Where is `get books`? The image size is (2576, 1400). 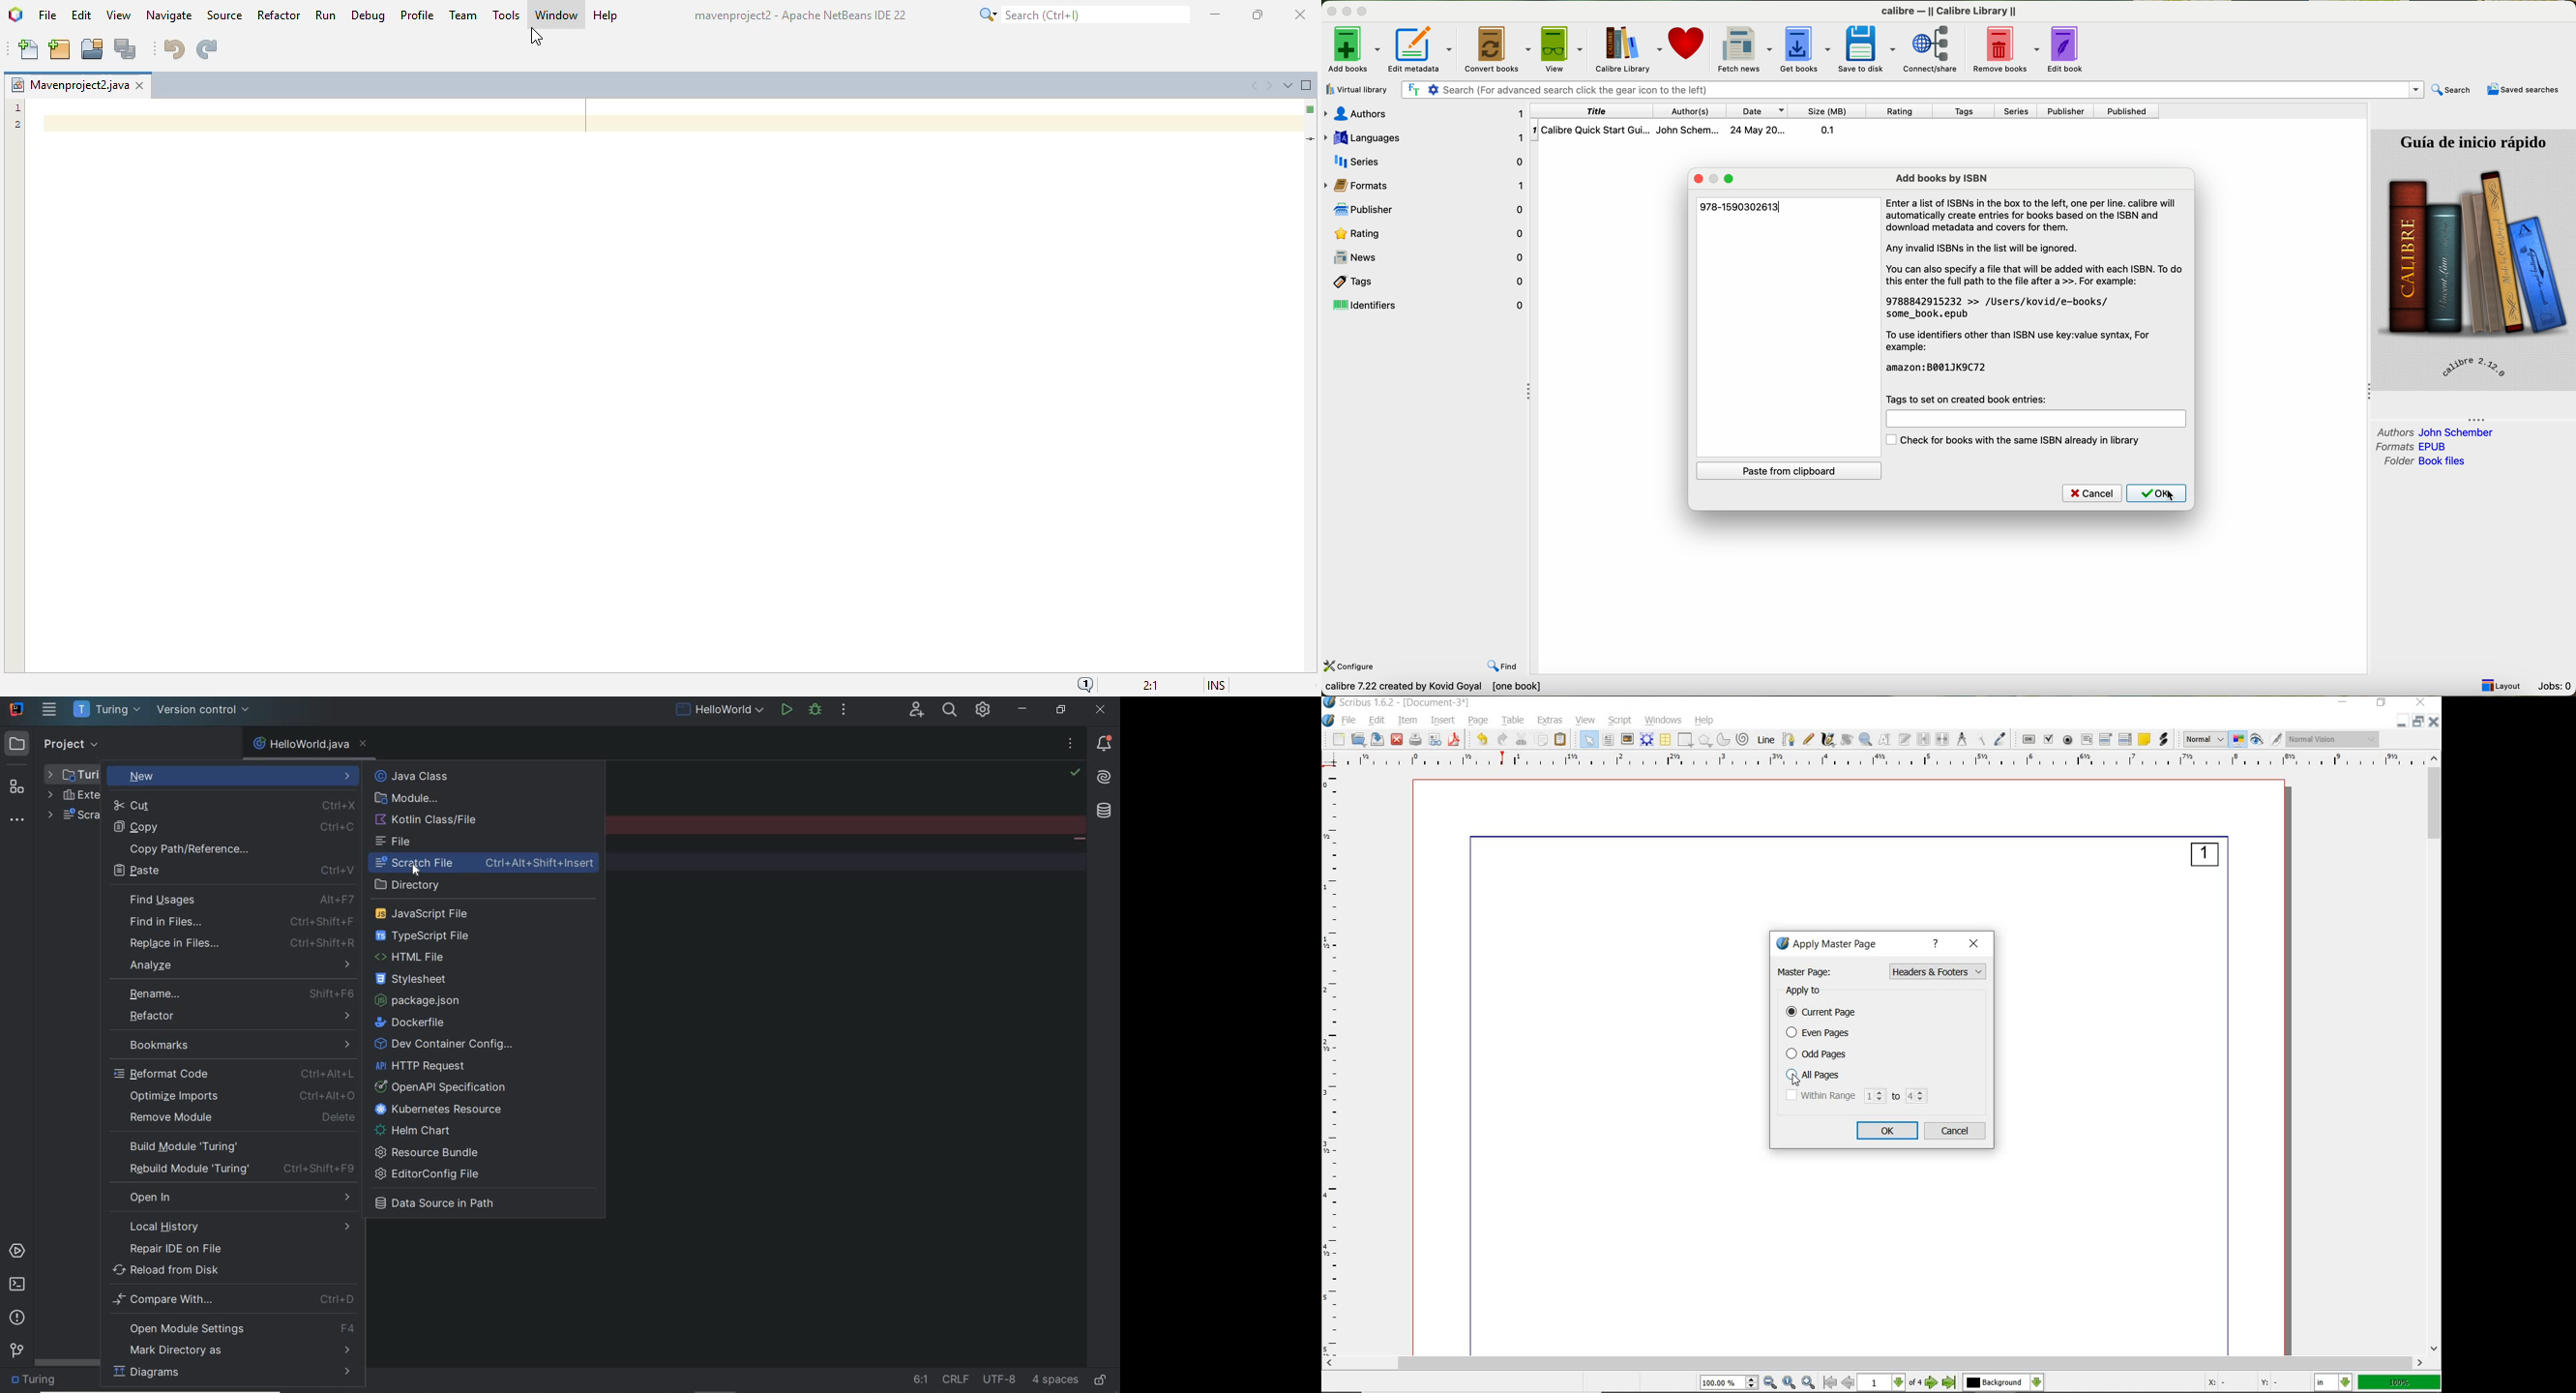
get books is located at coordinates (1808, 49).